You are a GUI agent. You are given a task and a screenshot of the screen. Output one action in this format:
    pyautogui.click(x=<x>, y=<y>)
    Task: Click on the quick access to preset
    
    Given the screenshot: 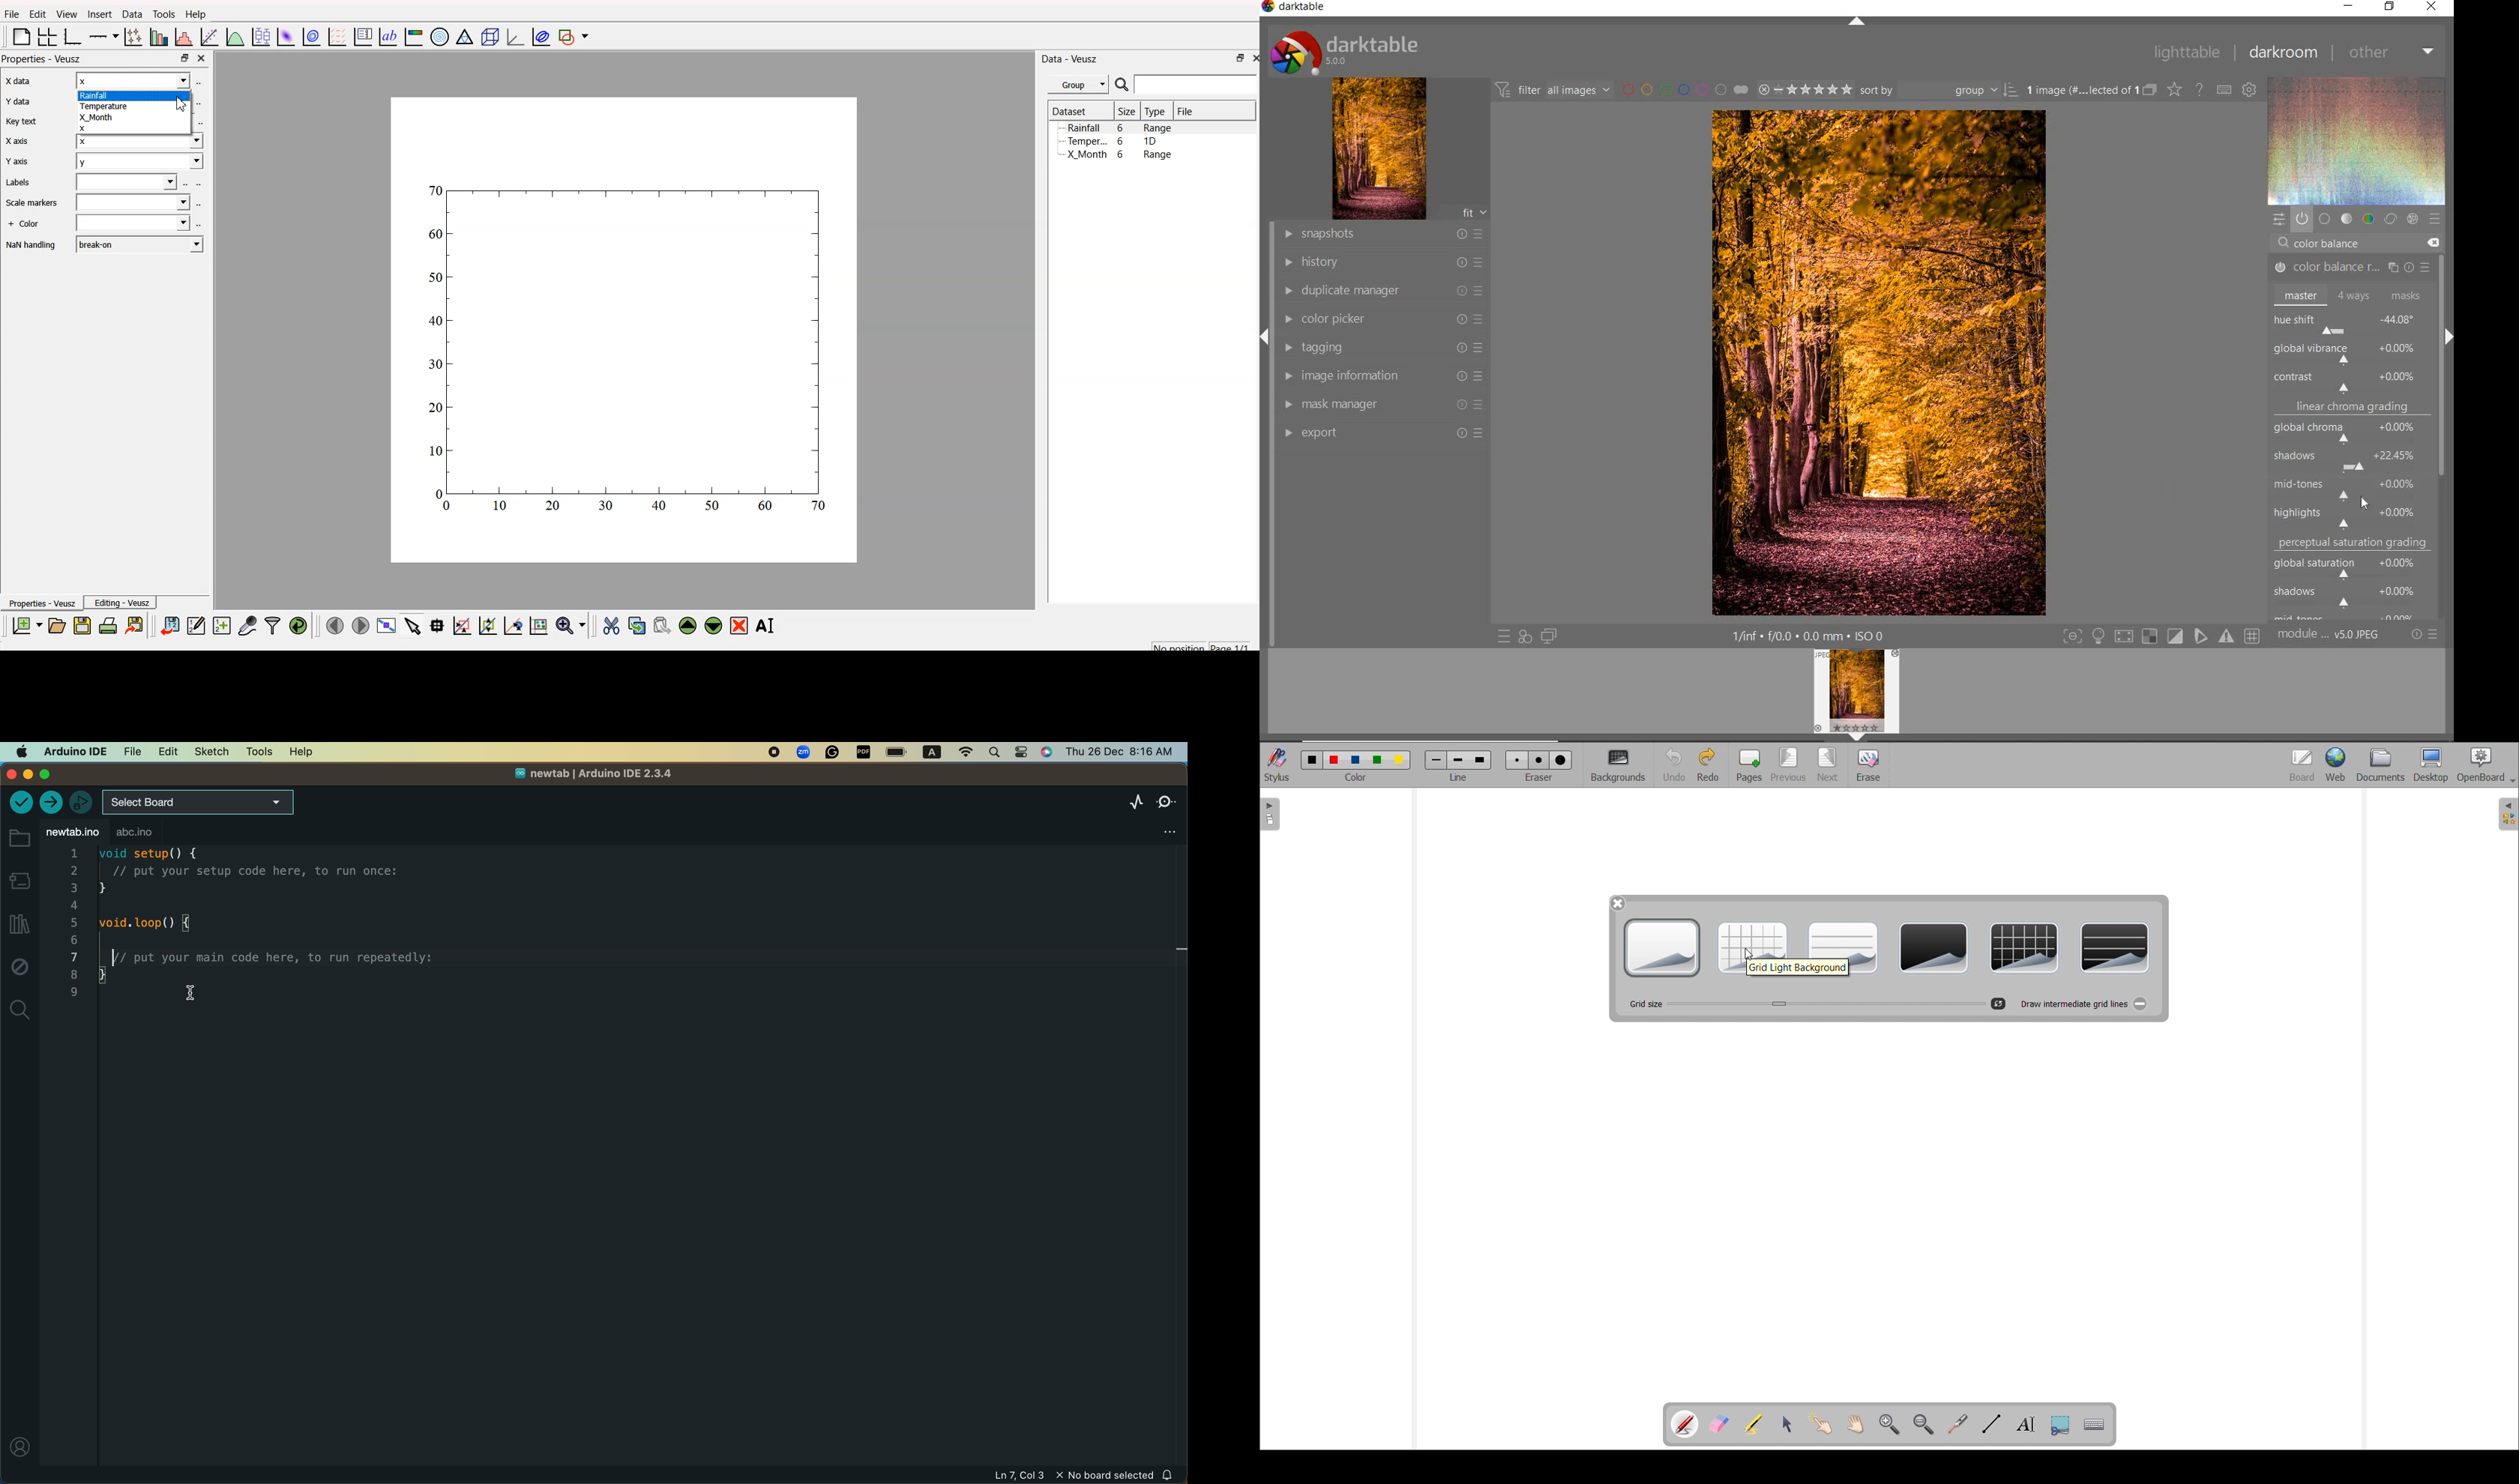 What is the action you would take?
    pyautogui.click(x=1503, y=635)
    